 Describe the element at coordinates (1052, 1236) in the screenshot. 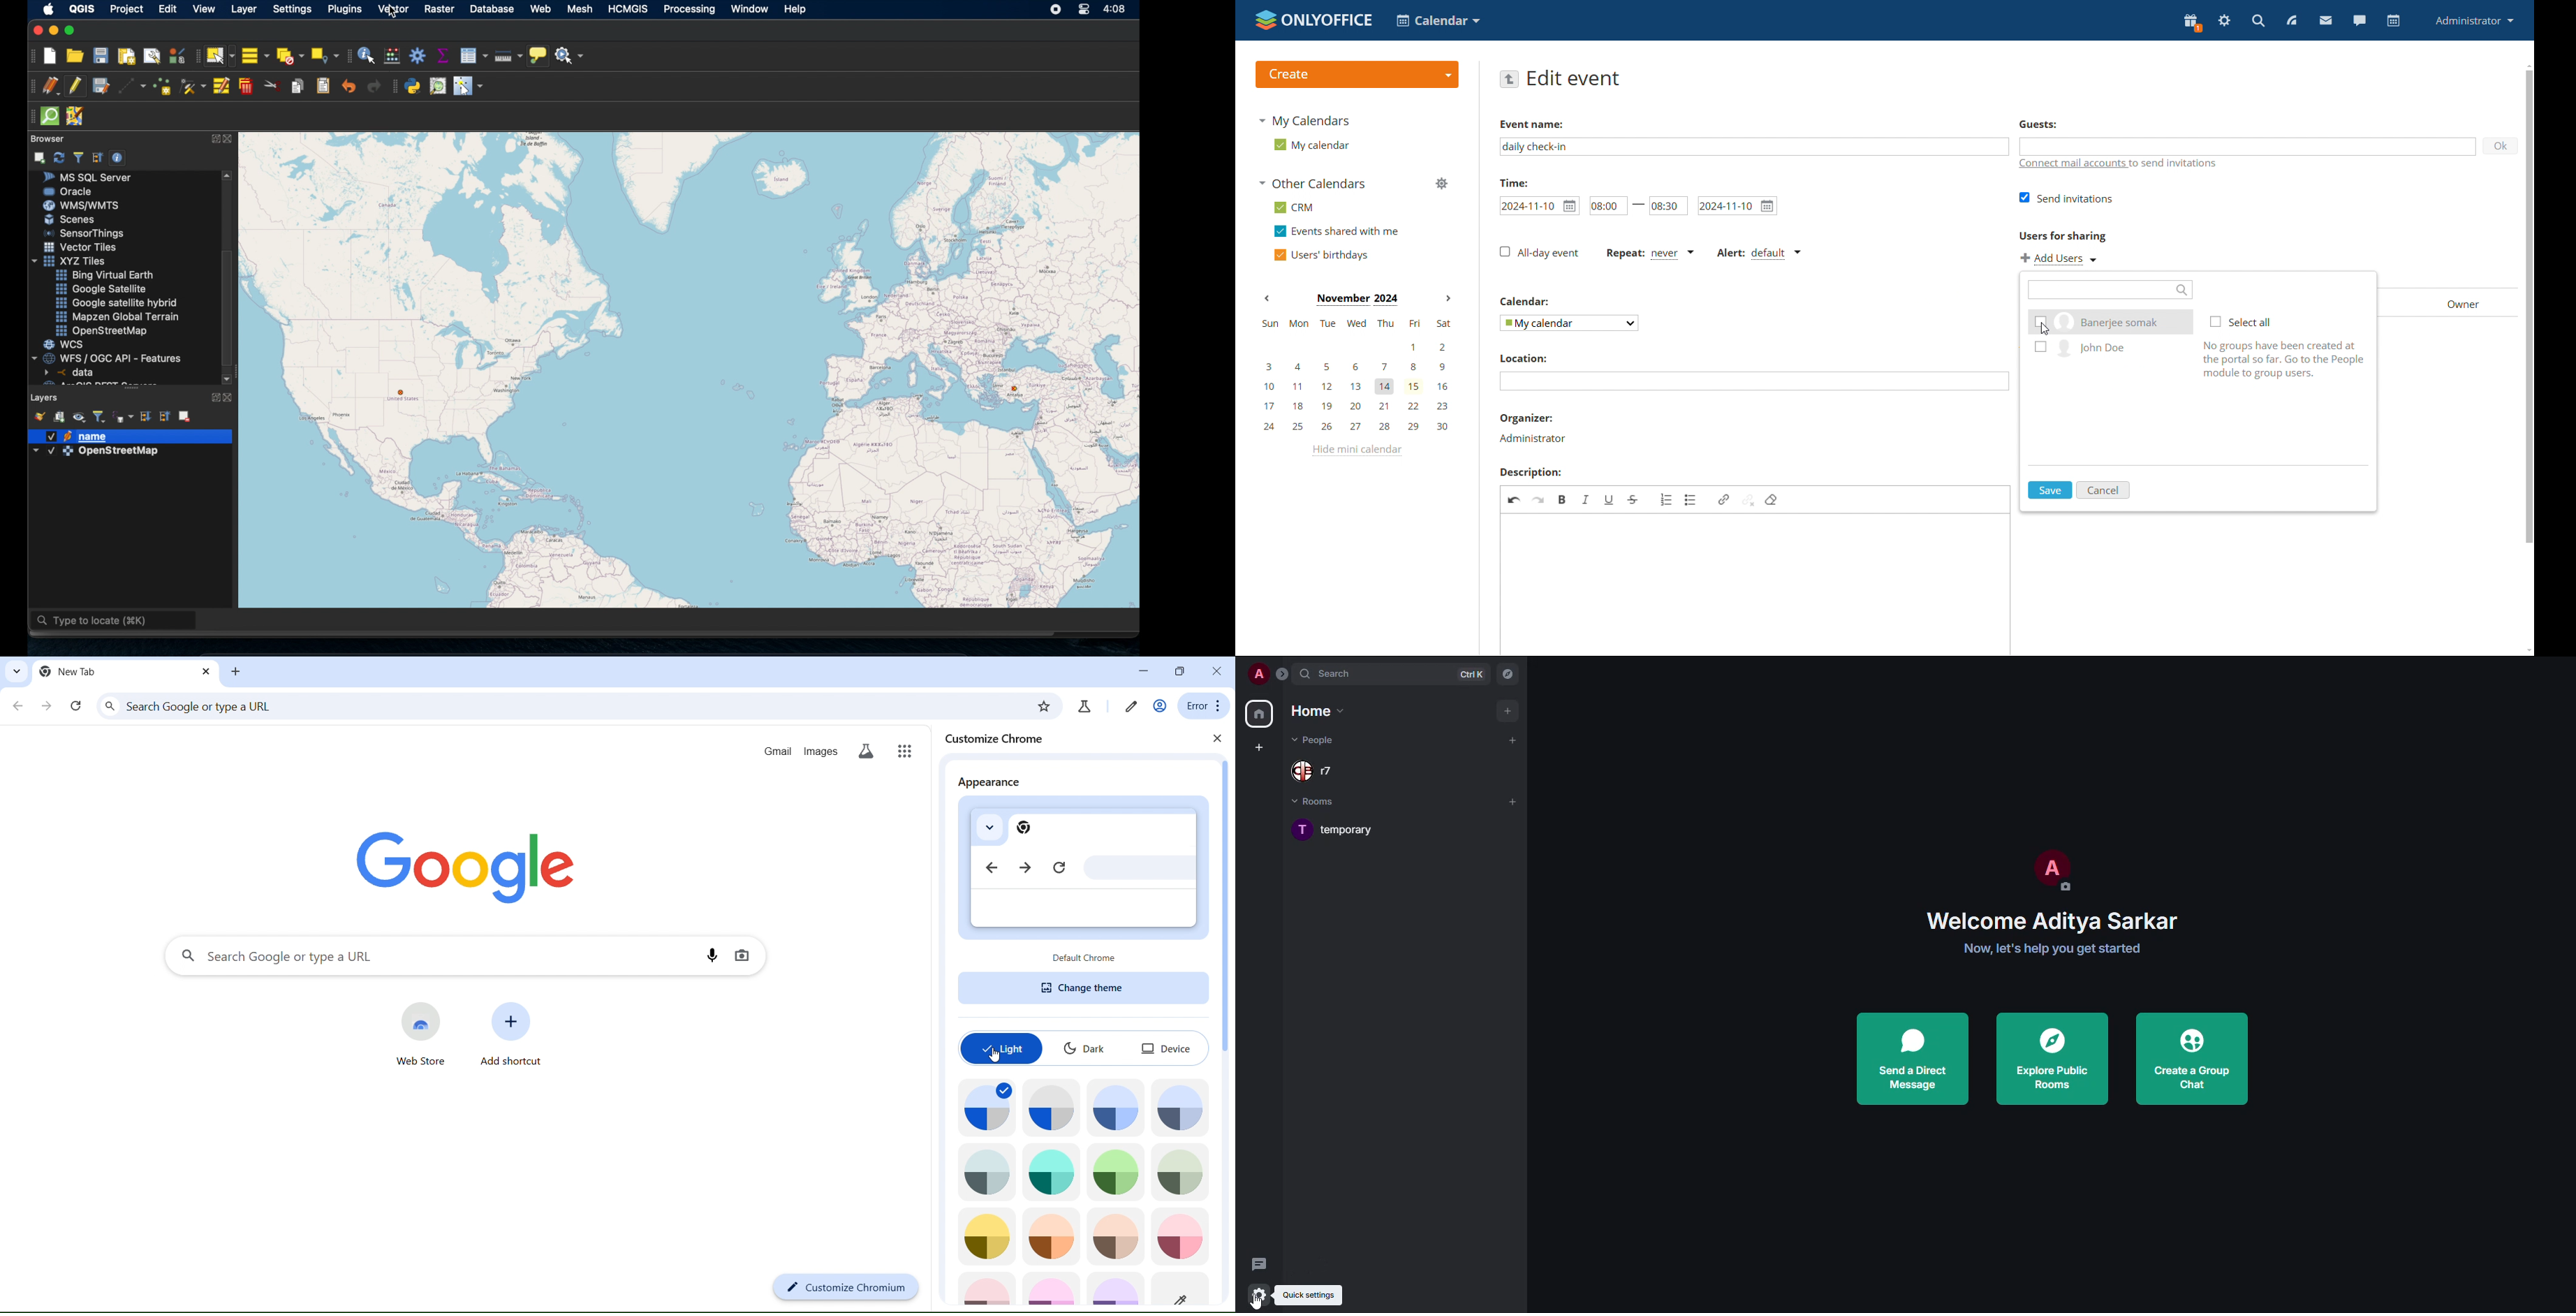

I see `image` at that location.